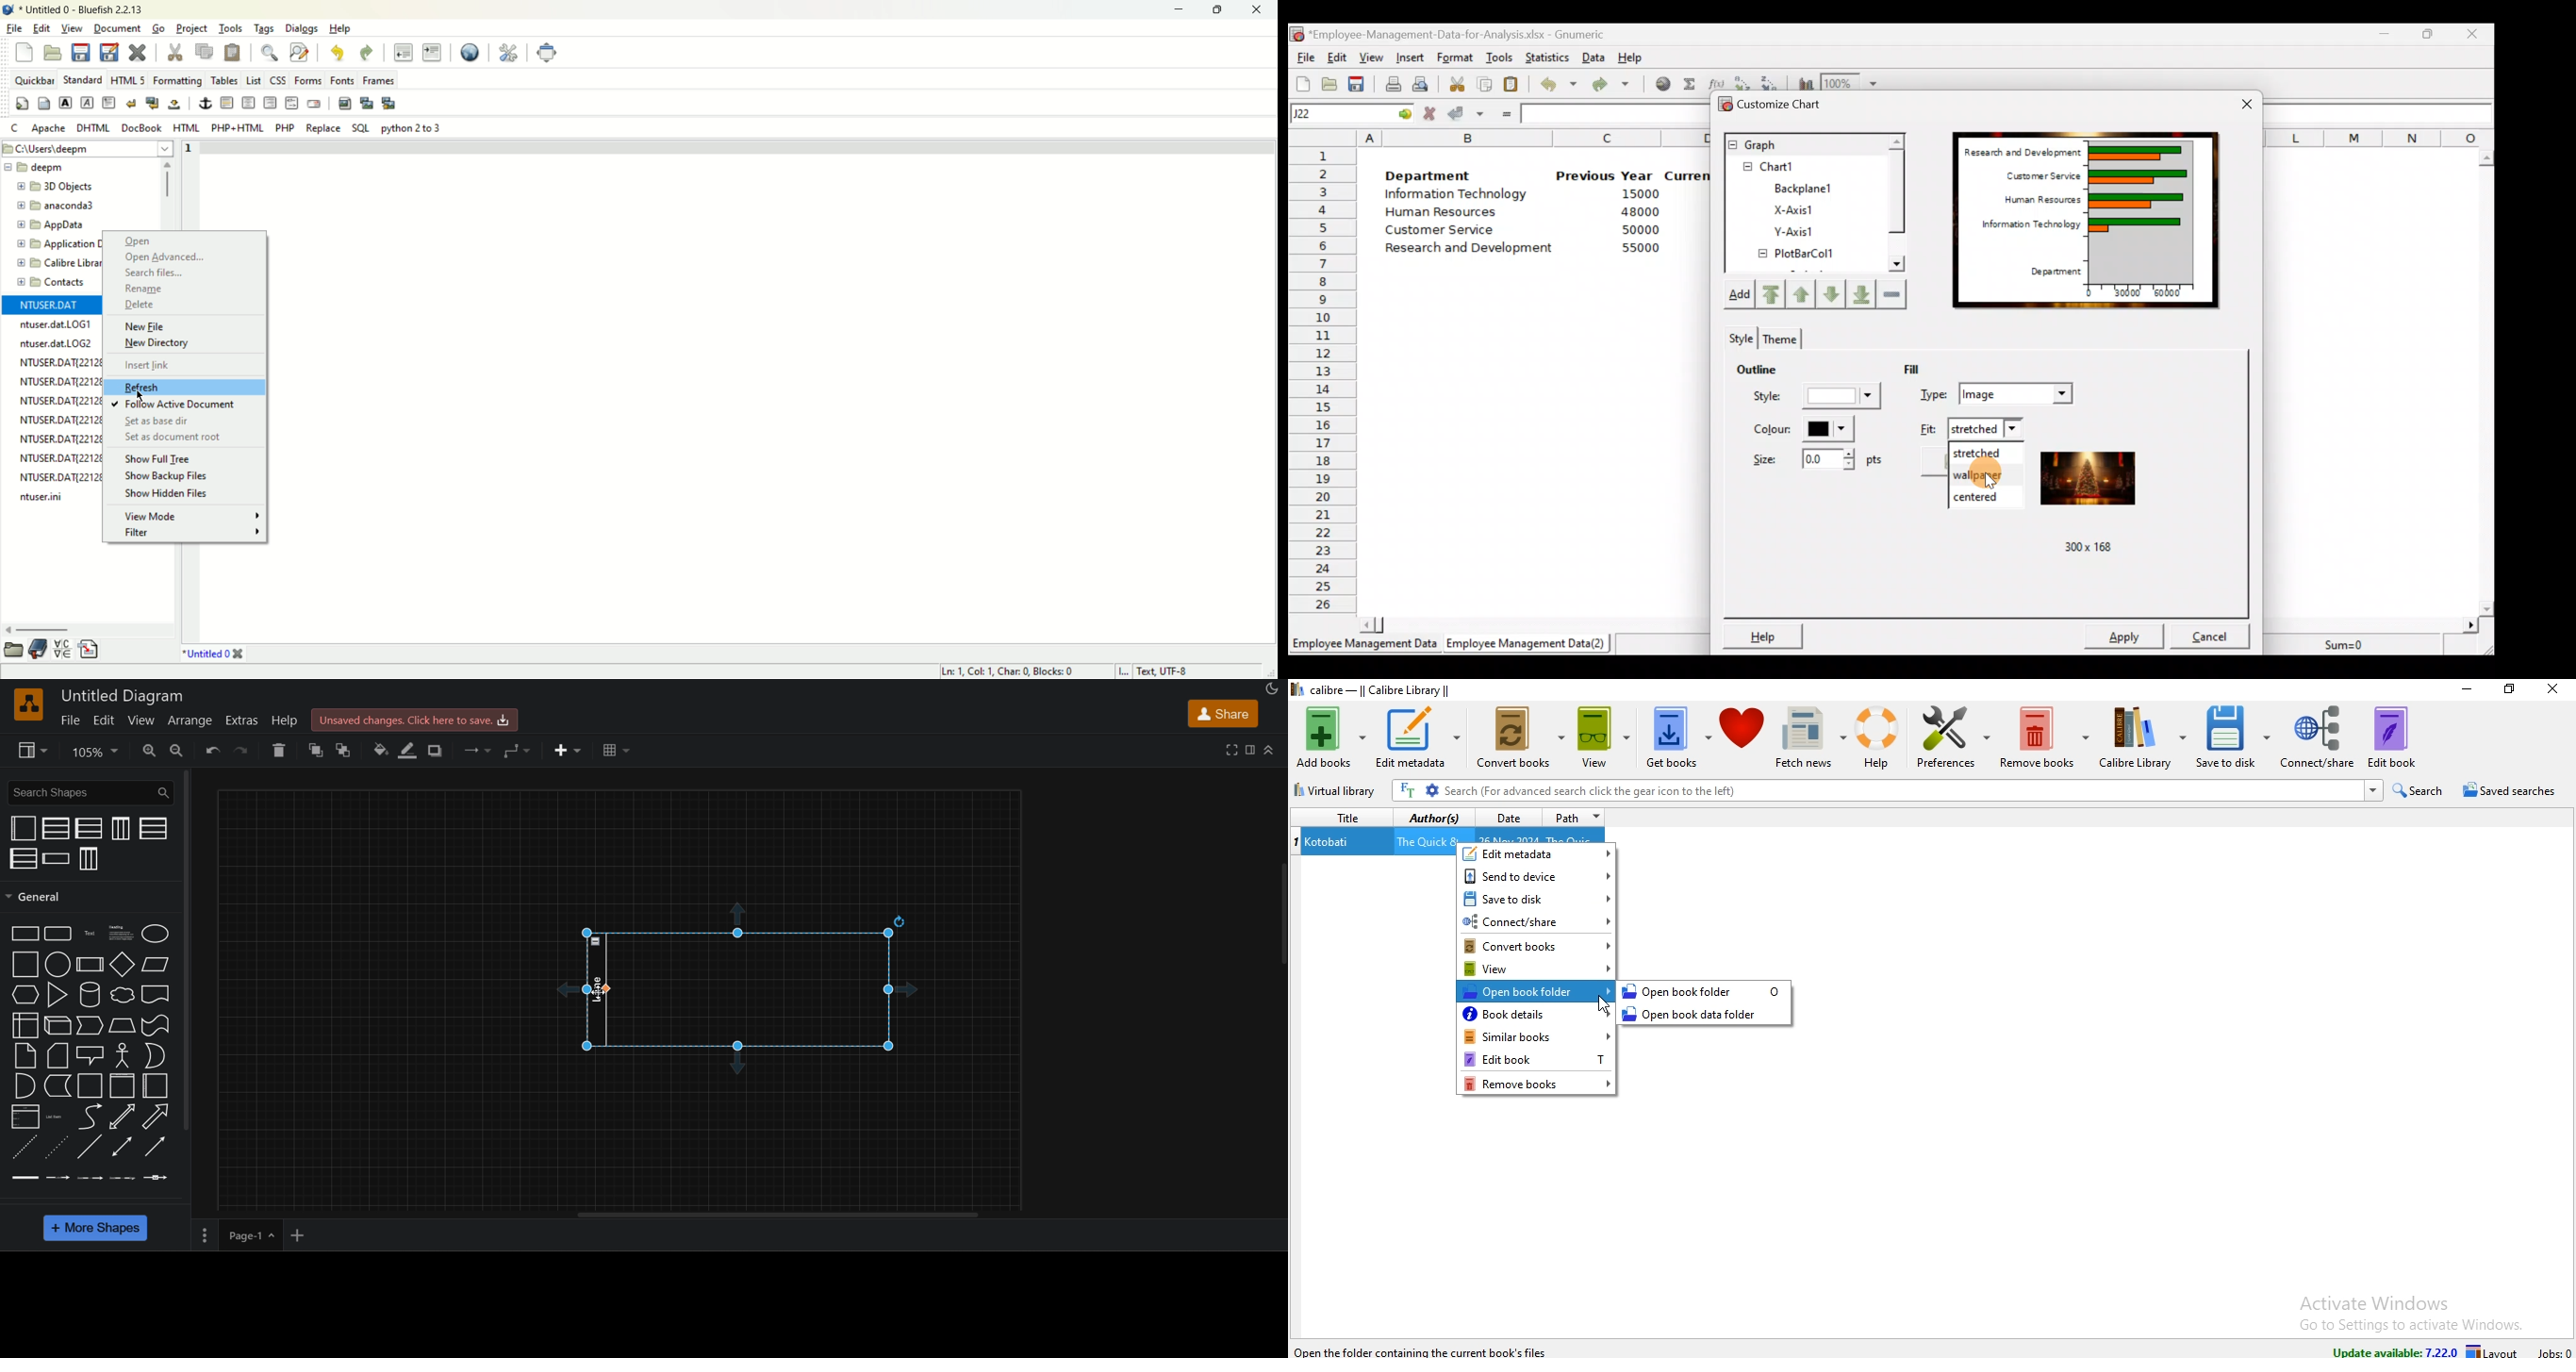  What do you see at coordinates (173, 306) in the screenshot?
I see `delete` at bounding box center [173, 306].